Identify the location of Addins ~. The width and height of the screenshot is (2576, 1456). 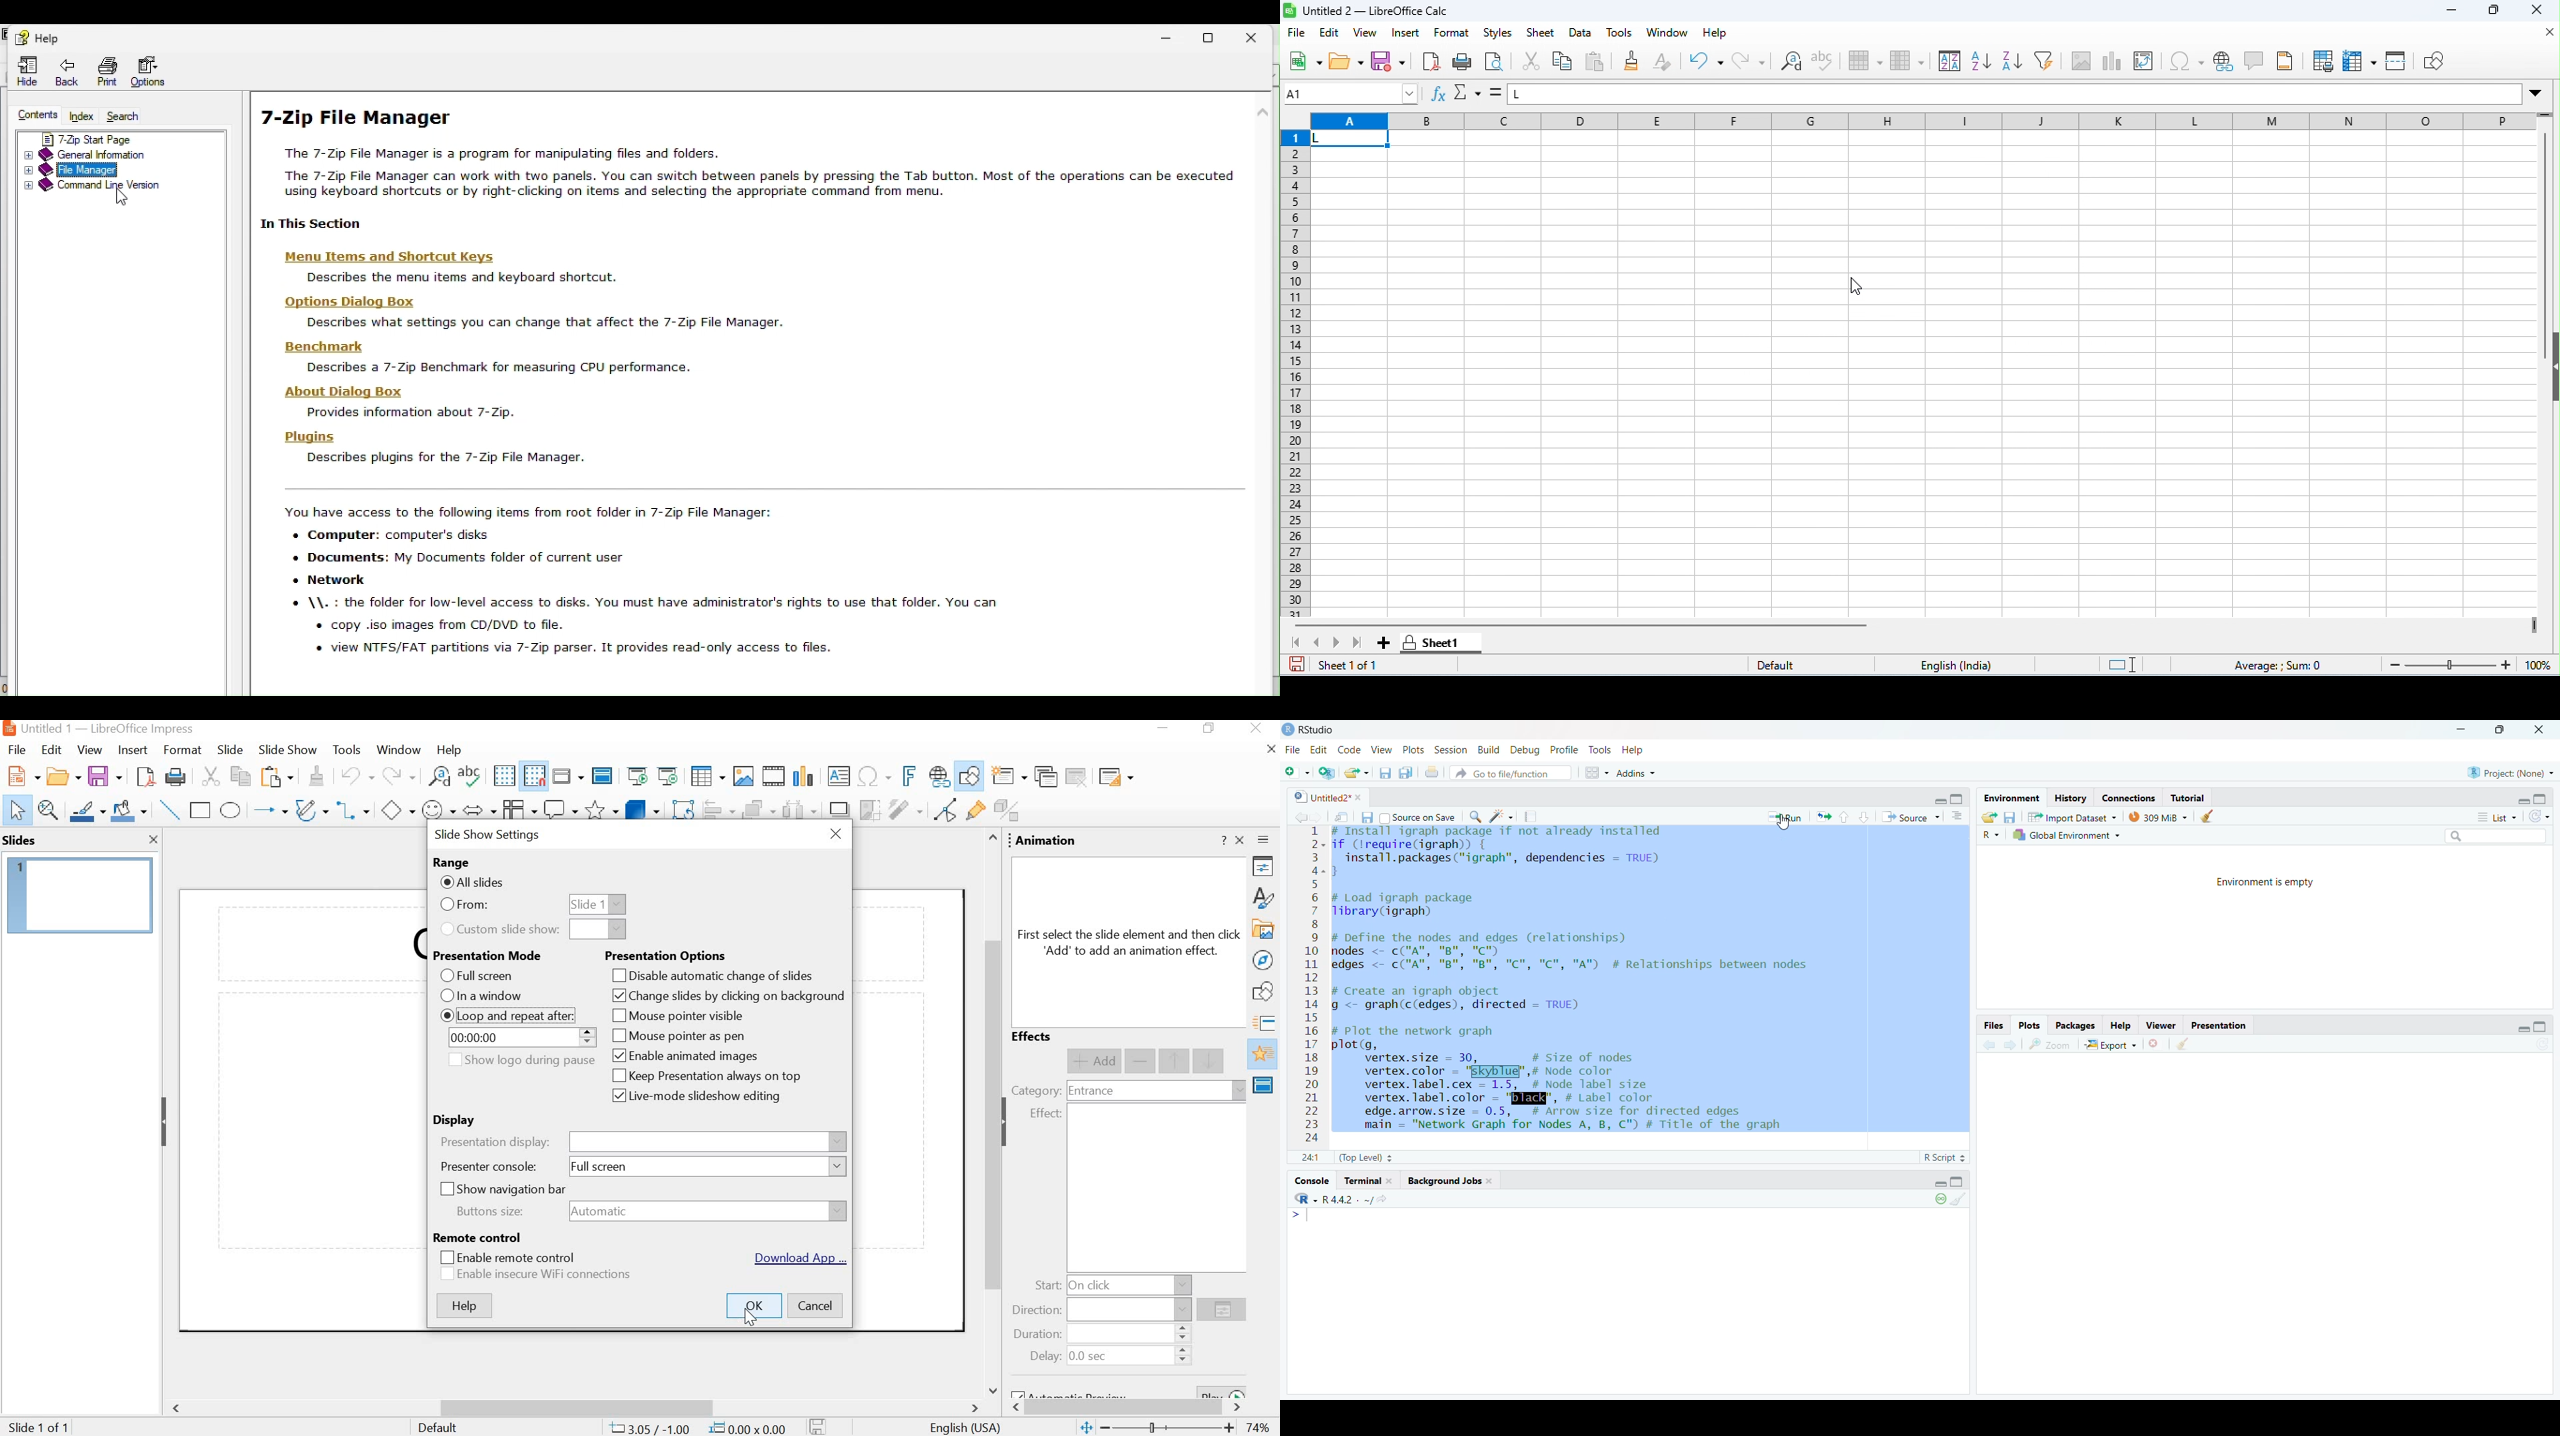
(1637, 775).